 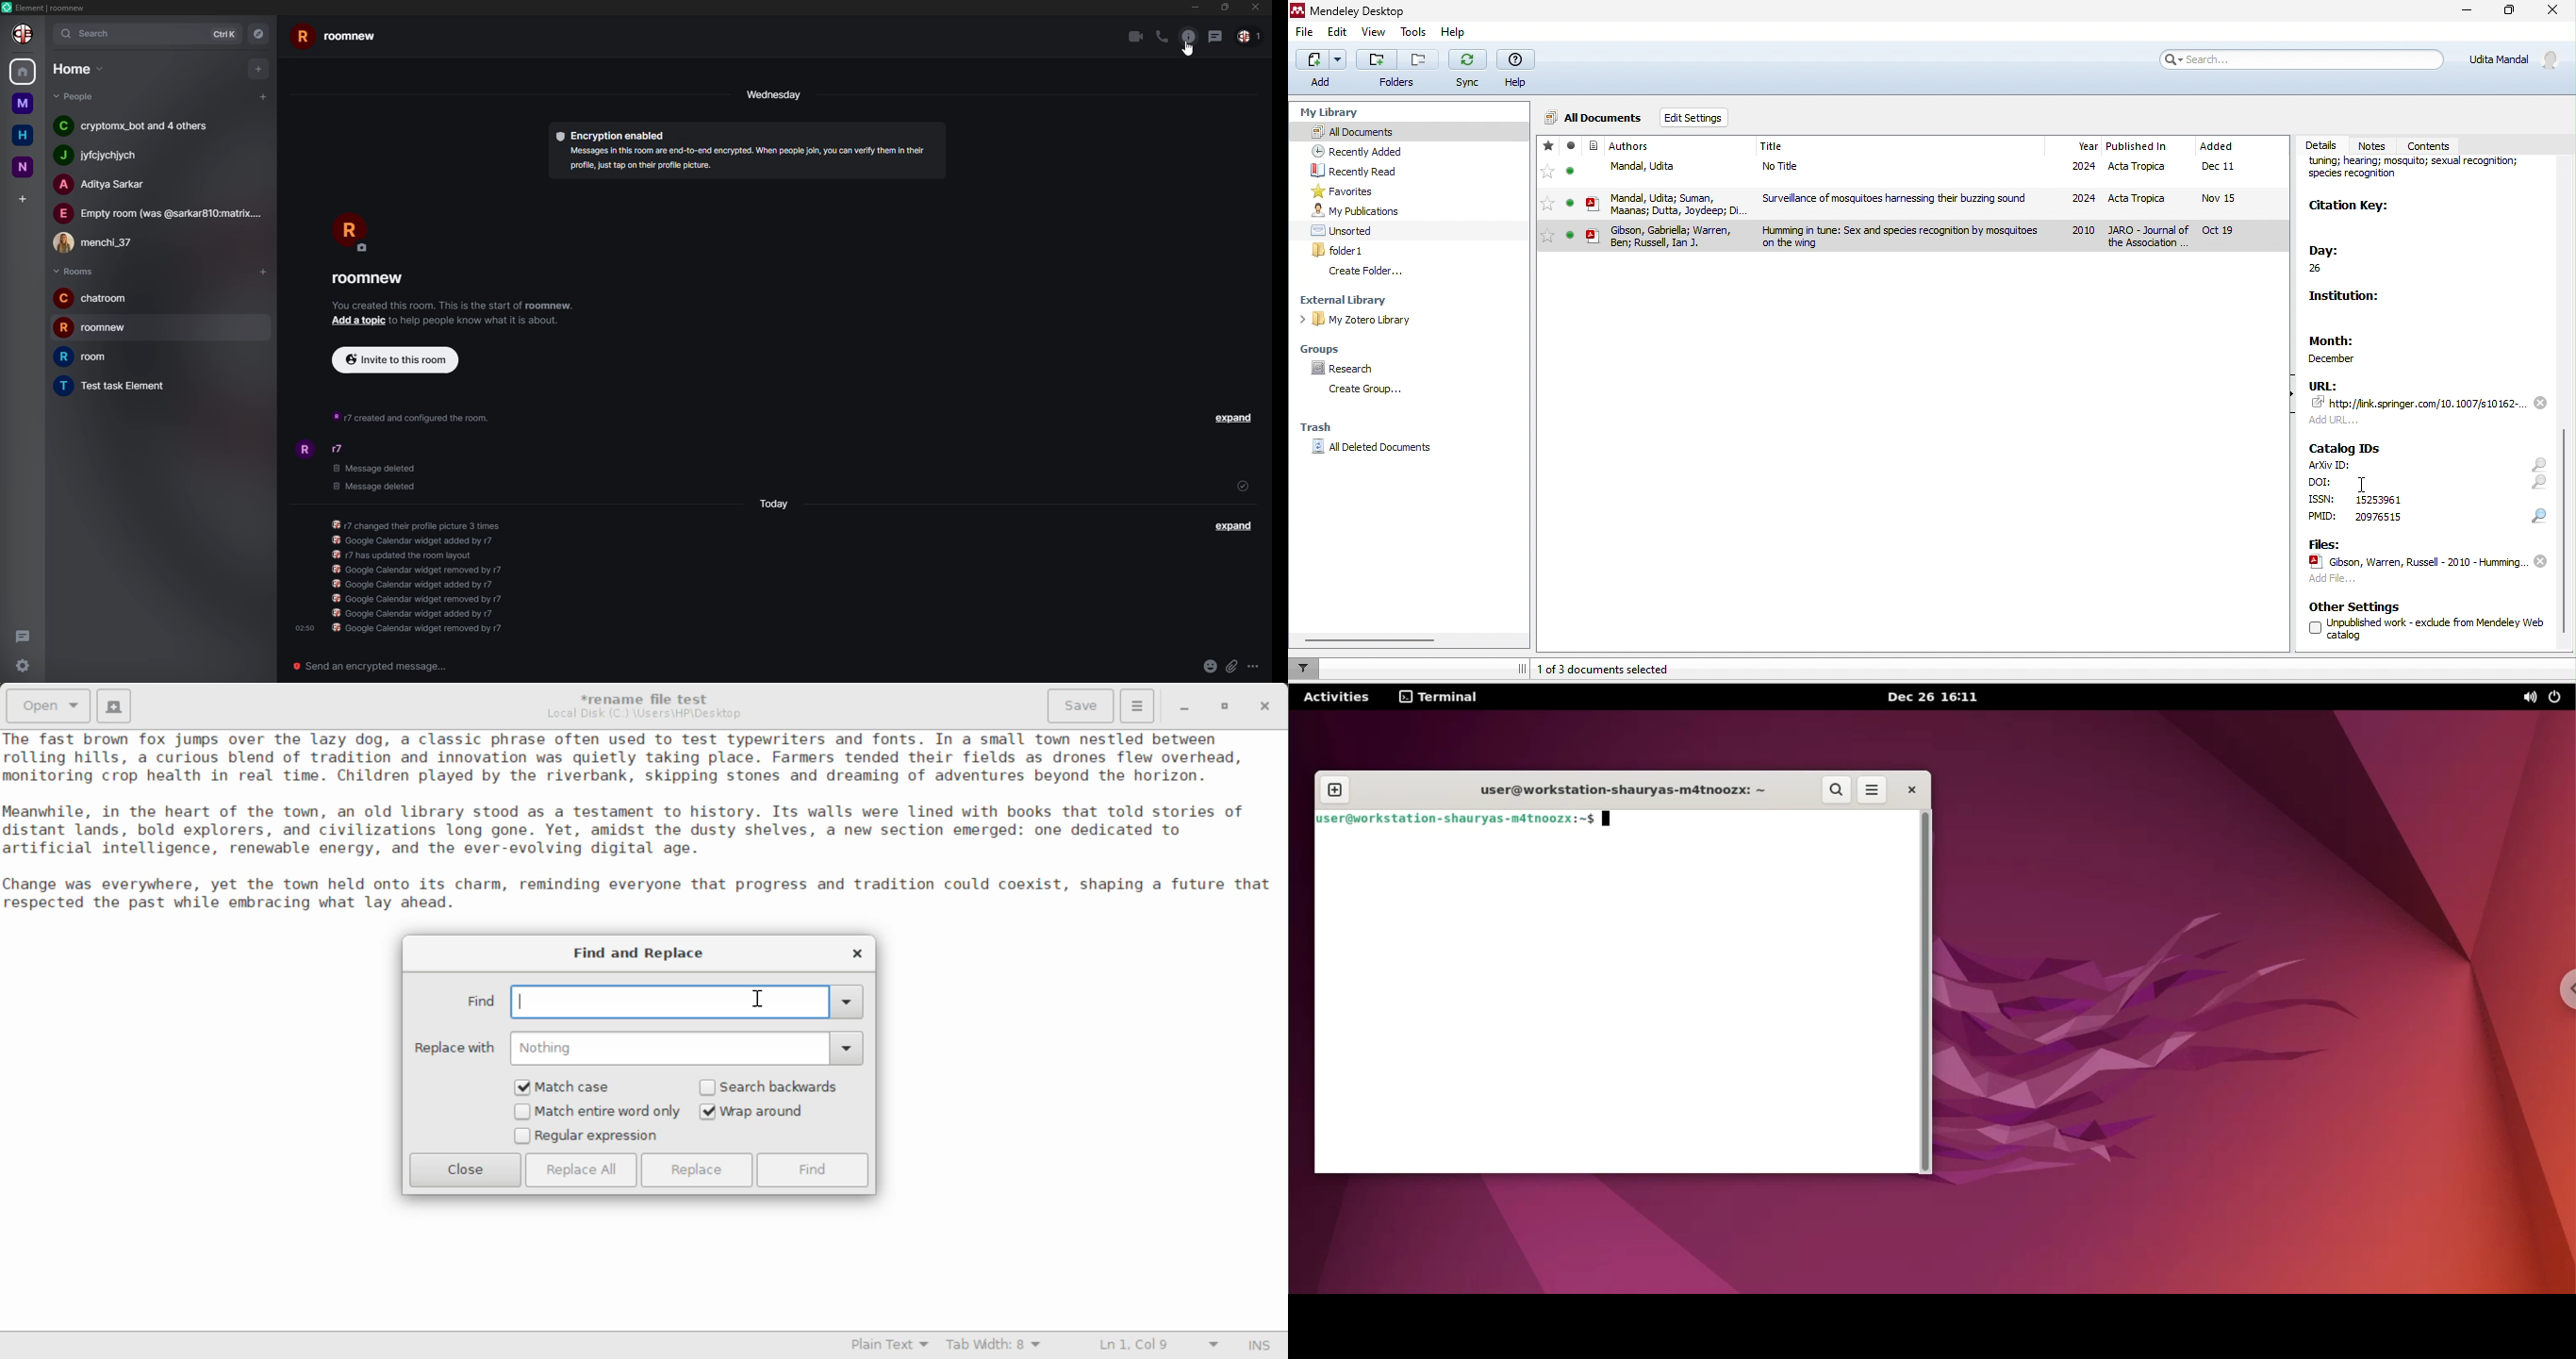 What do you see at coordinates (1263, 1344) in the screenshot?
I see `Input Mode` at bounding box center [1263, 1344].